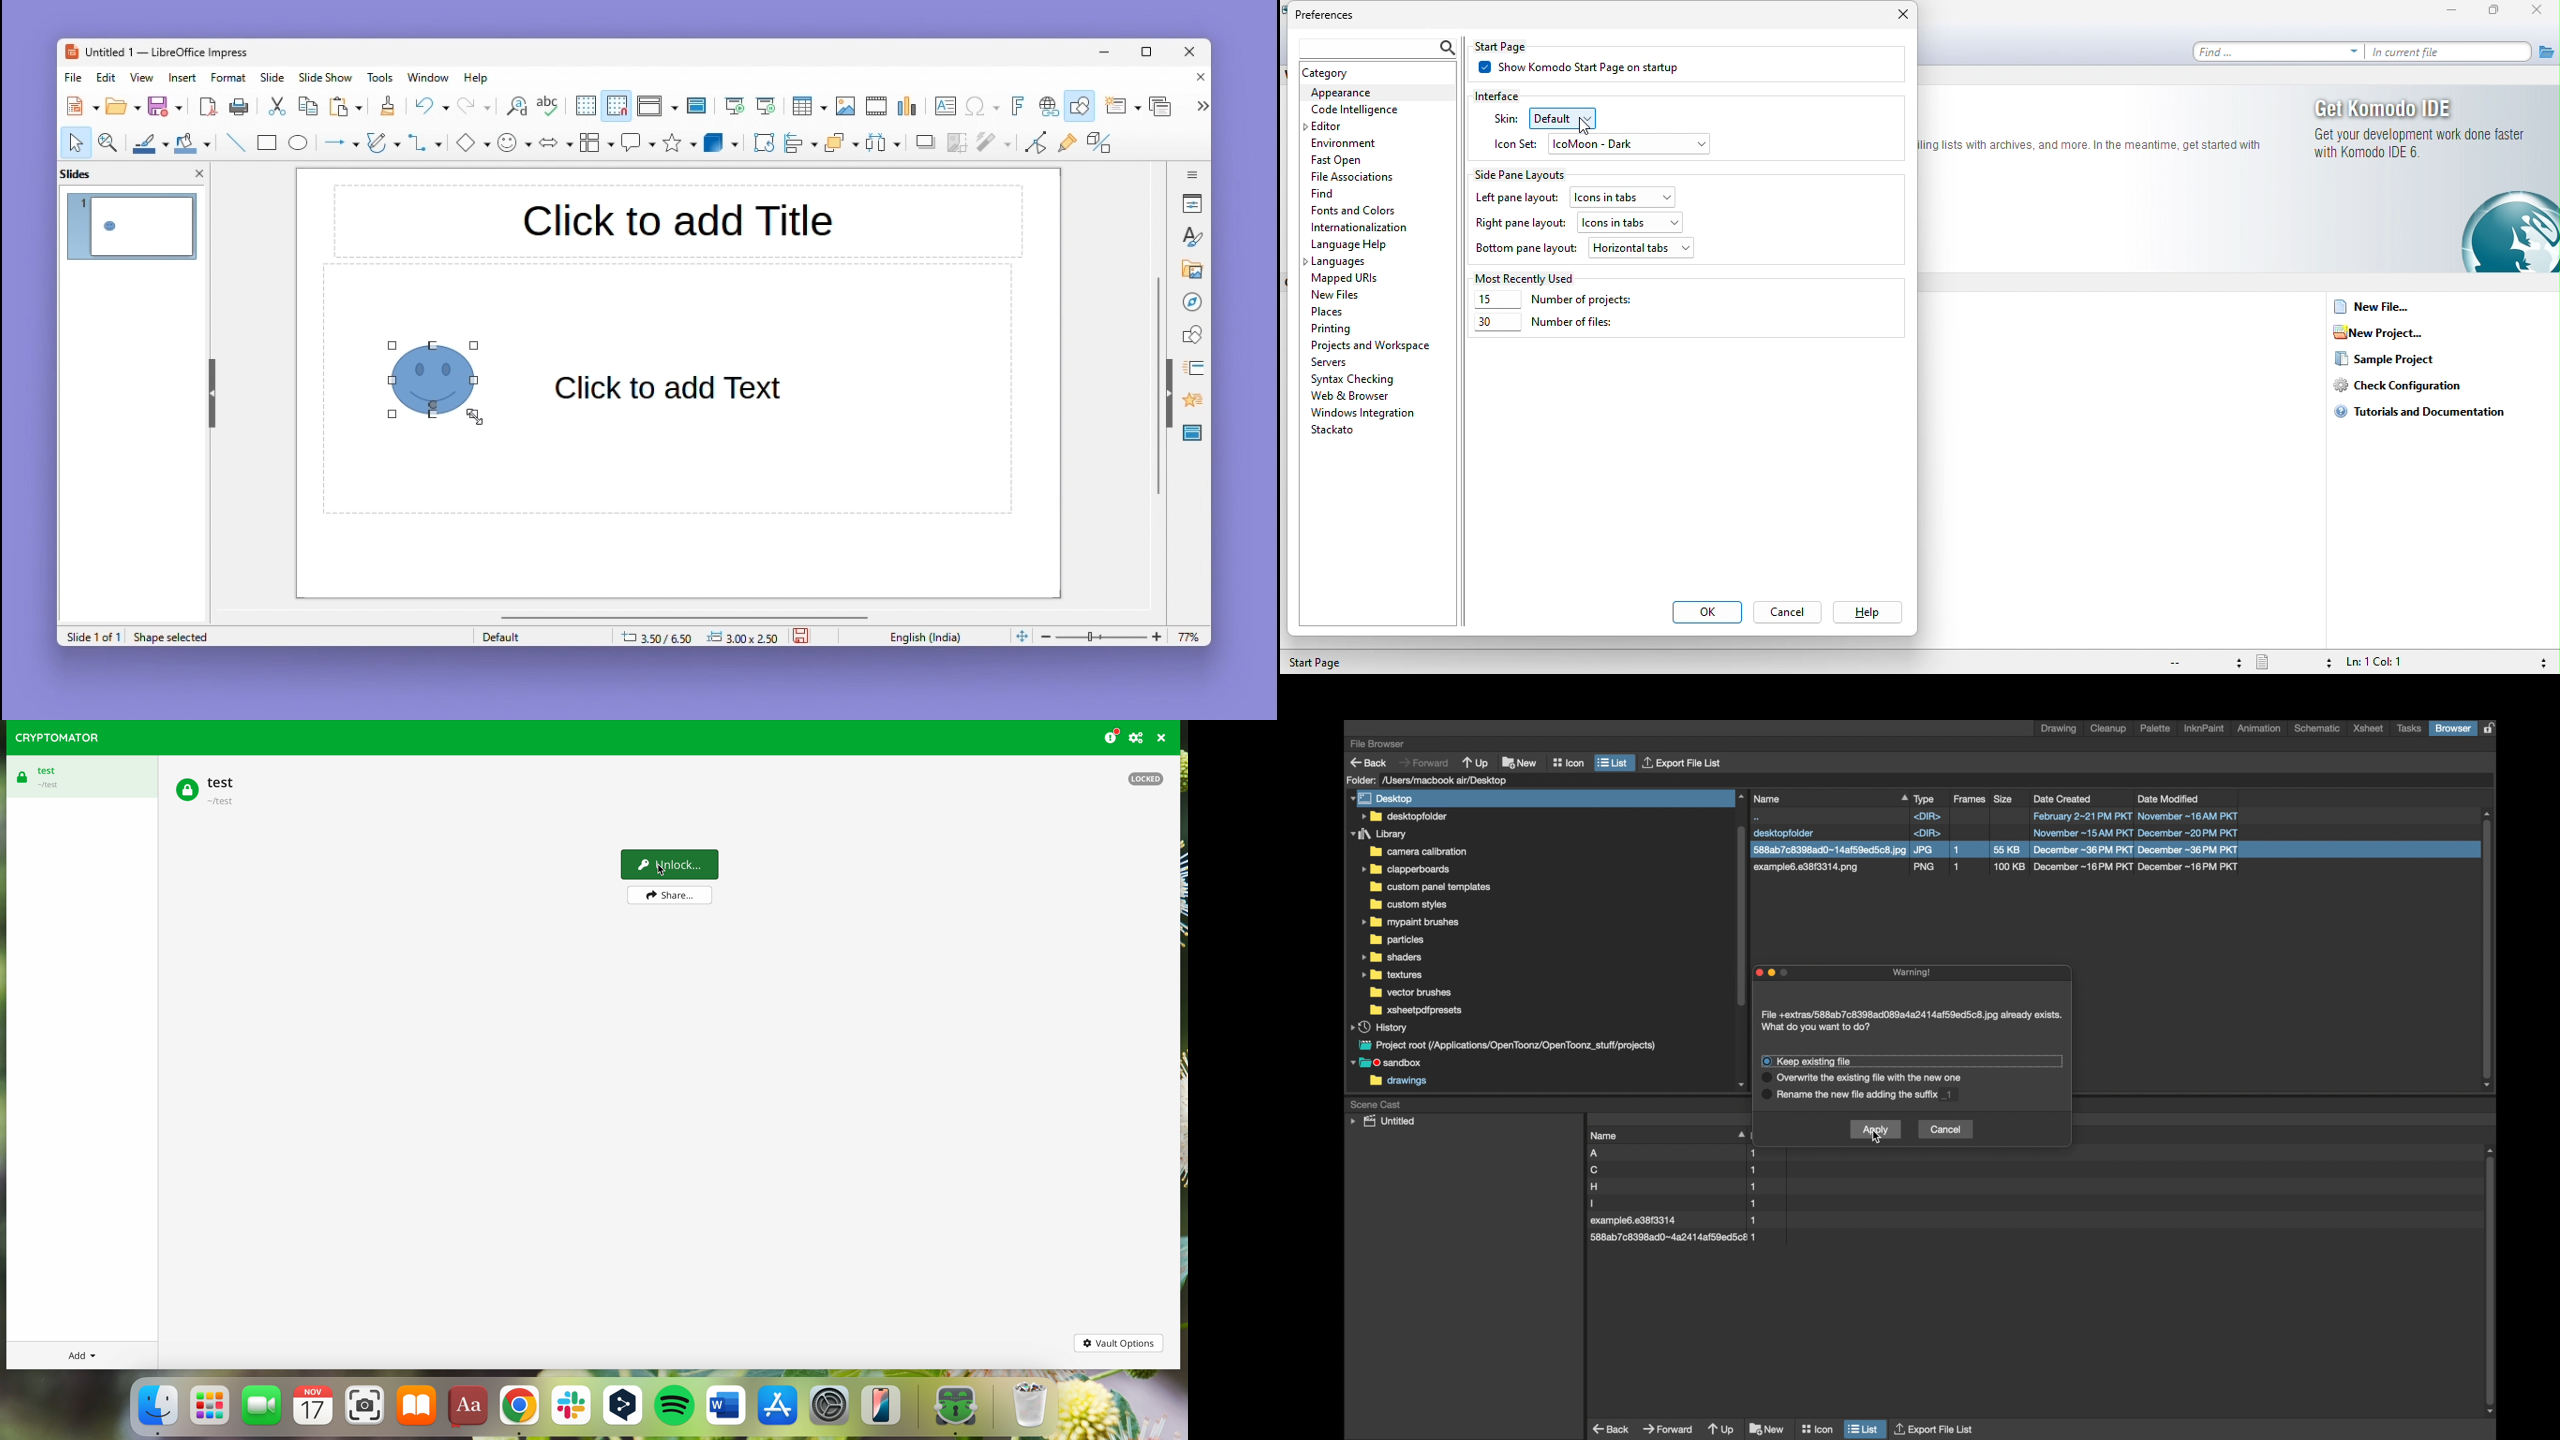 This screenshot has height=1456, width=2576. What do you see at coordinates (584, 107) in the screenshot?
I see `display grid` at bounding box center [584, 107].